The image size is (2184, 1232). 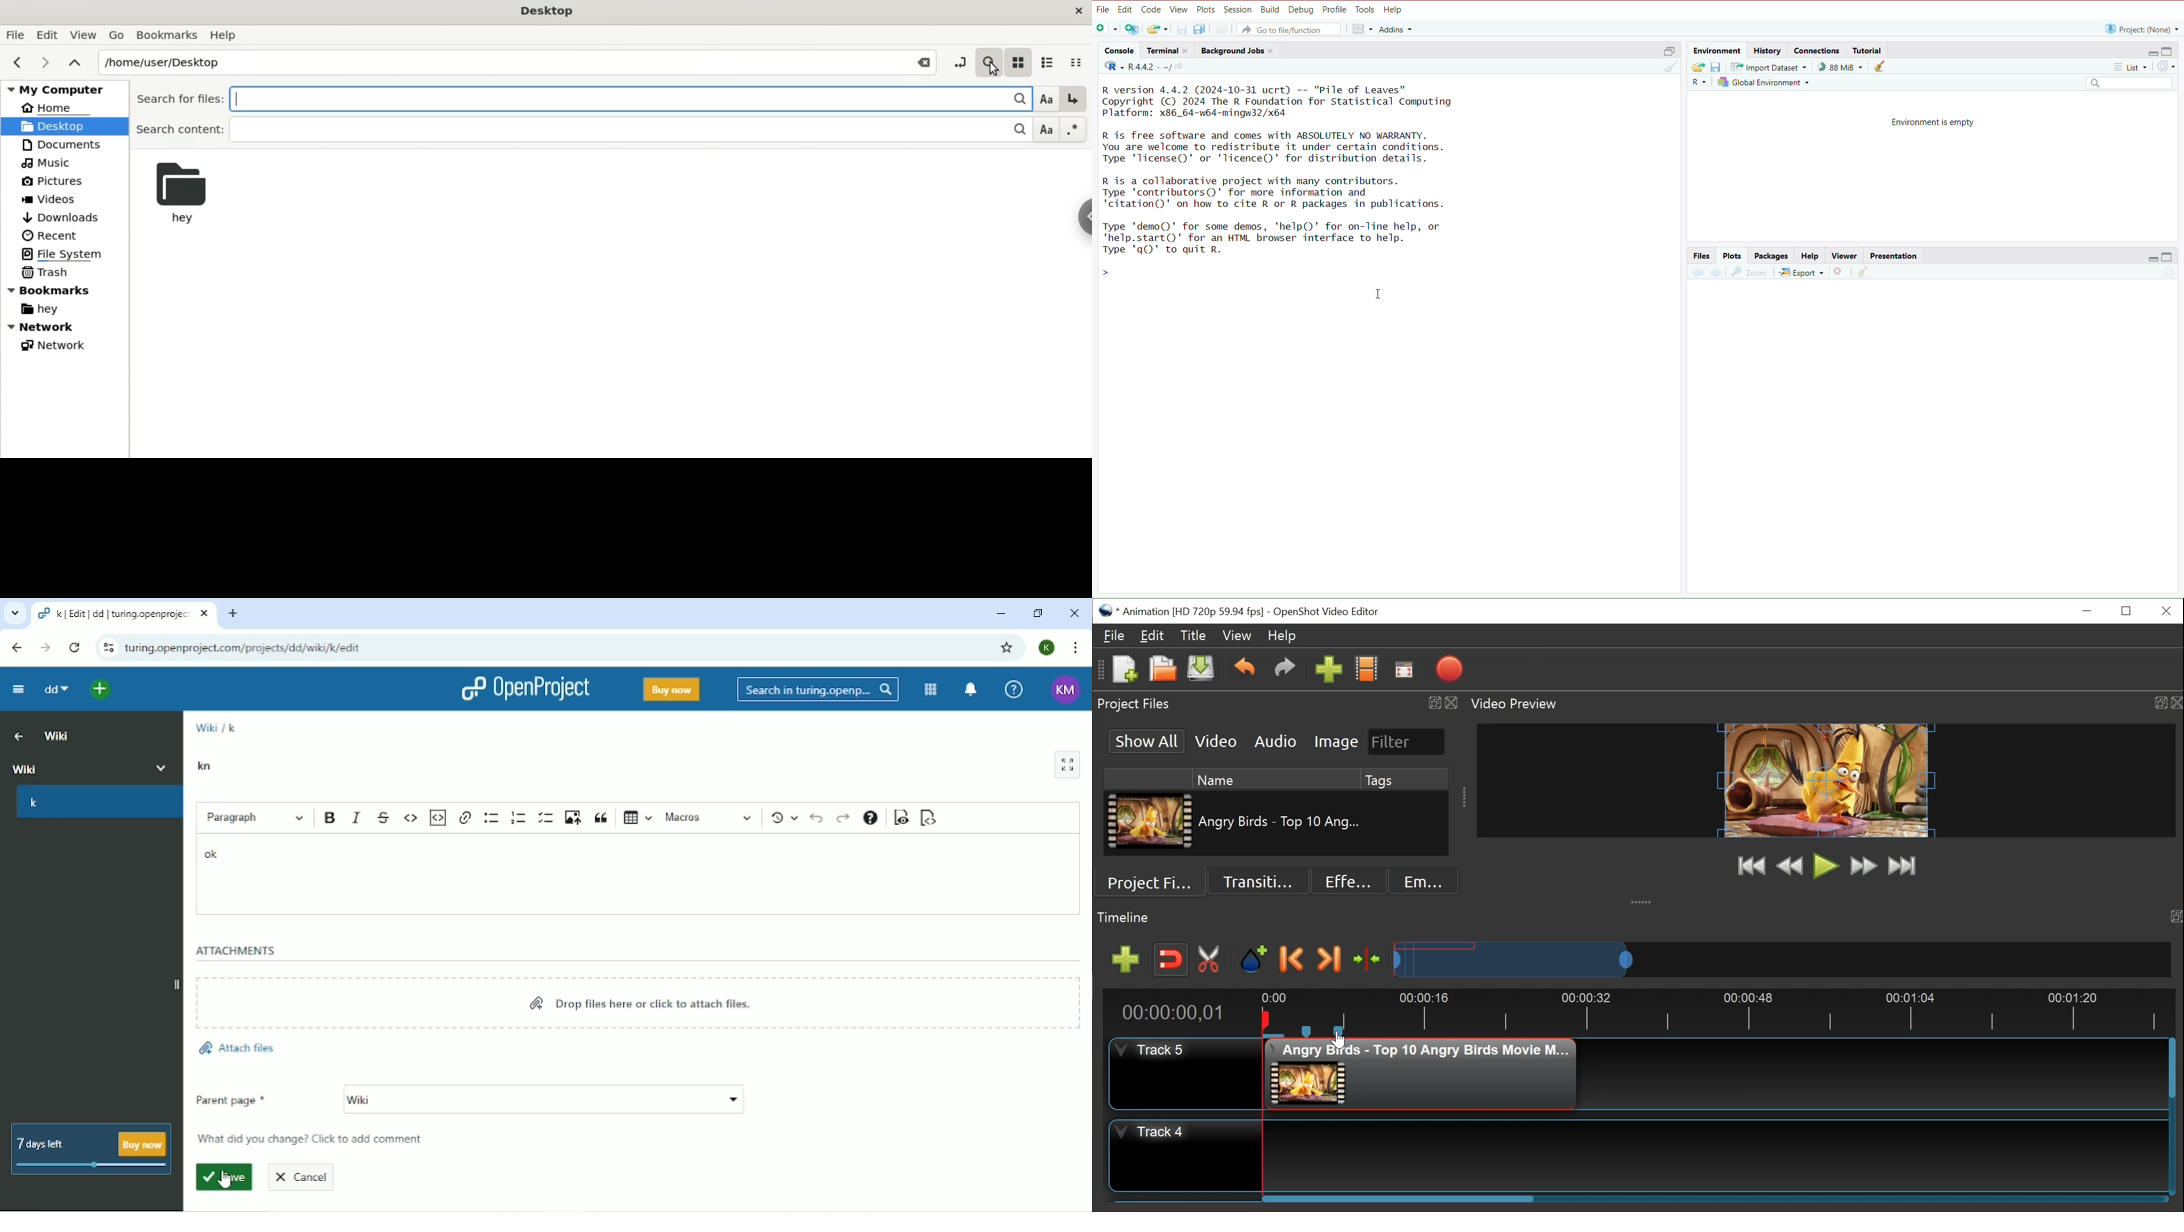 What do you see at coordinates (1301, 10) in the screenshot?
I see `debug` at bounding box center [1301, 10].